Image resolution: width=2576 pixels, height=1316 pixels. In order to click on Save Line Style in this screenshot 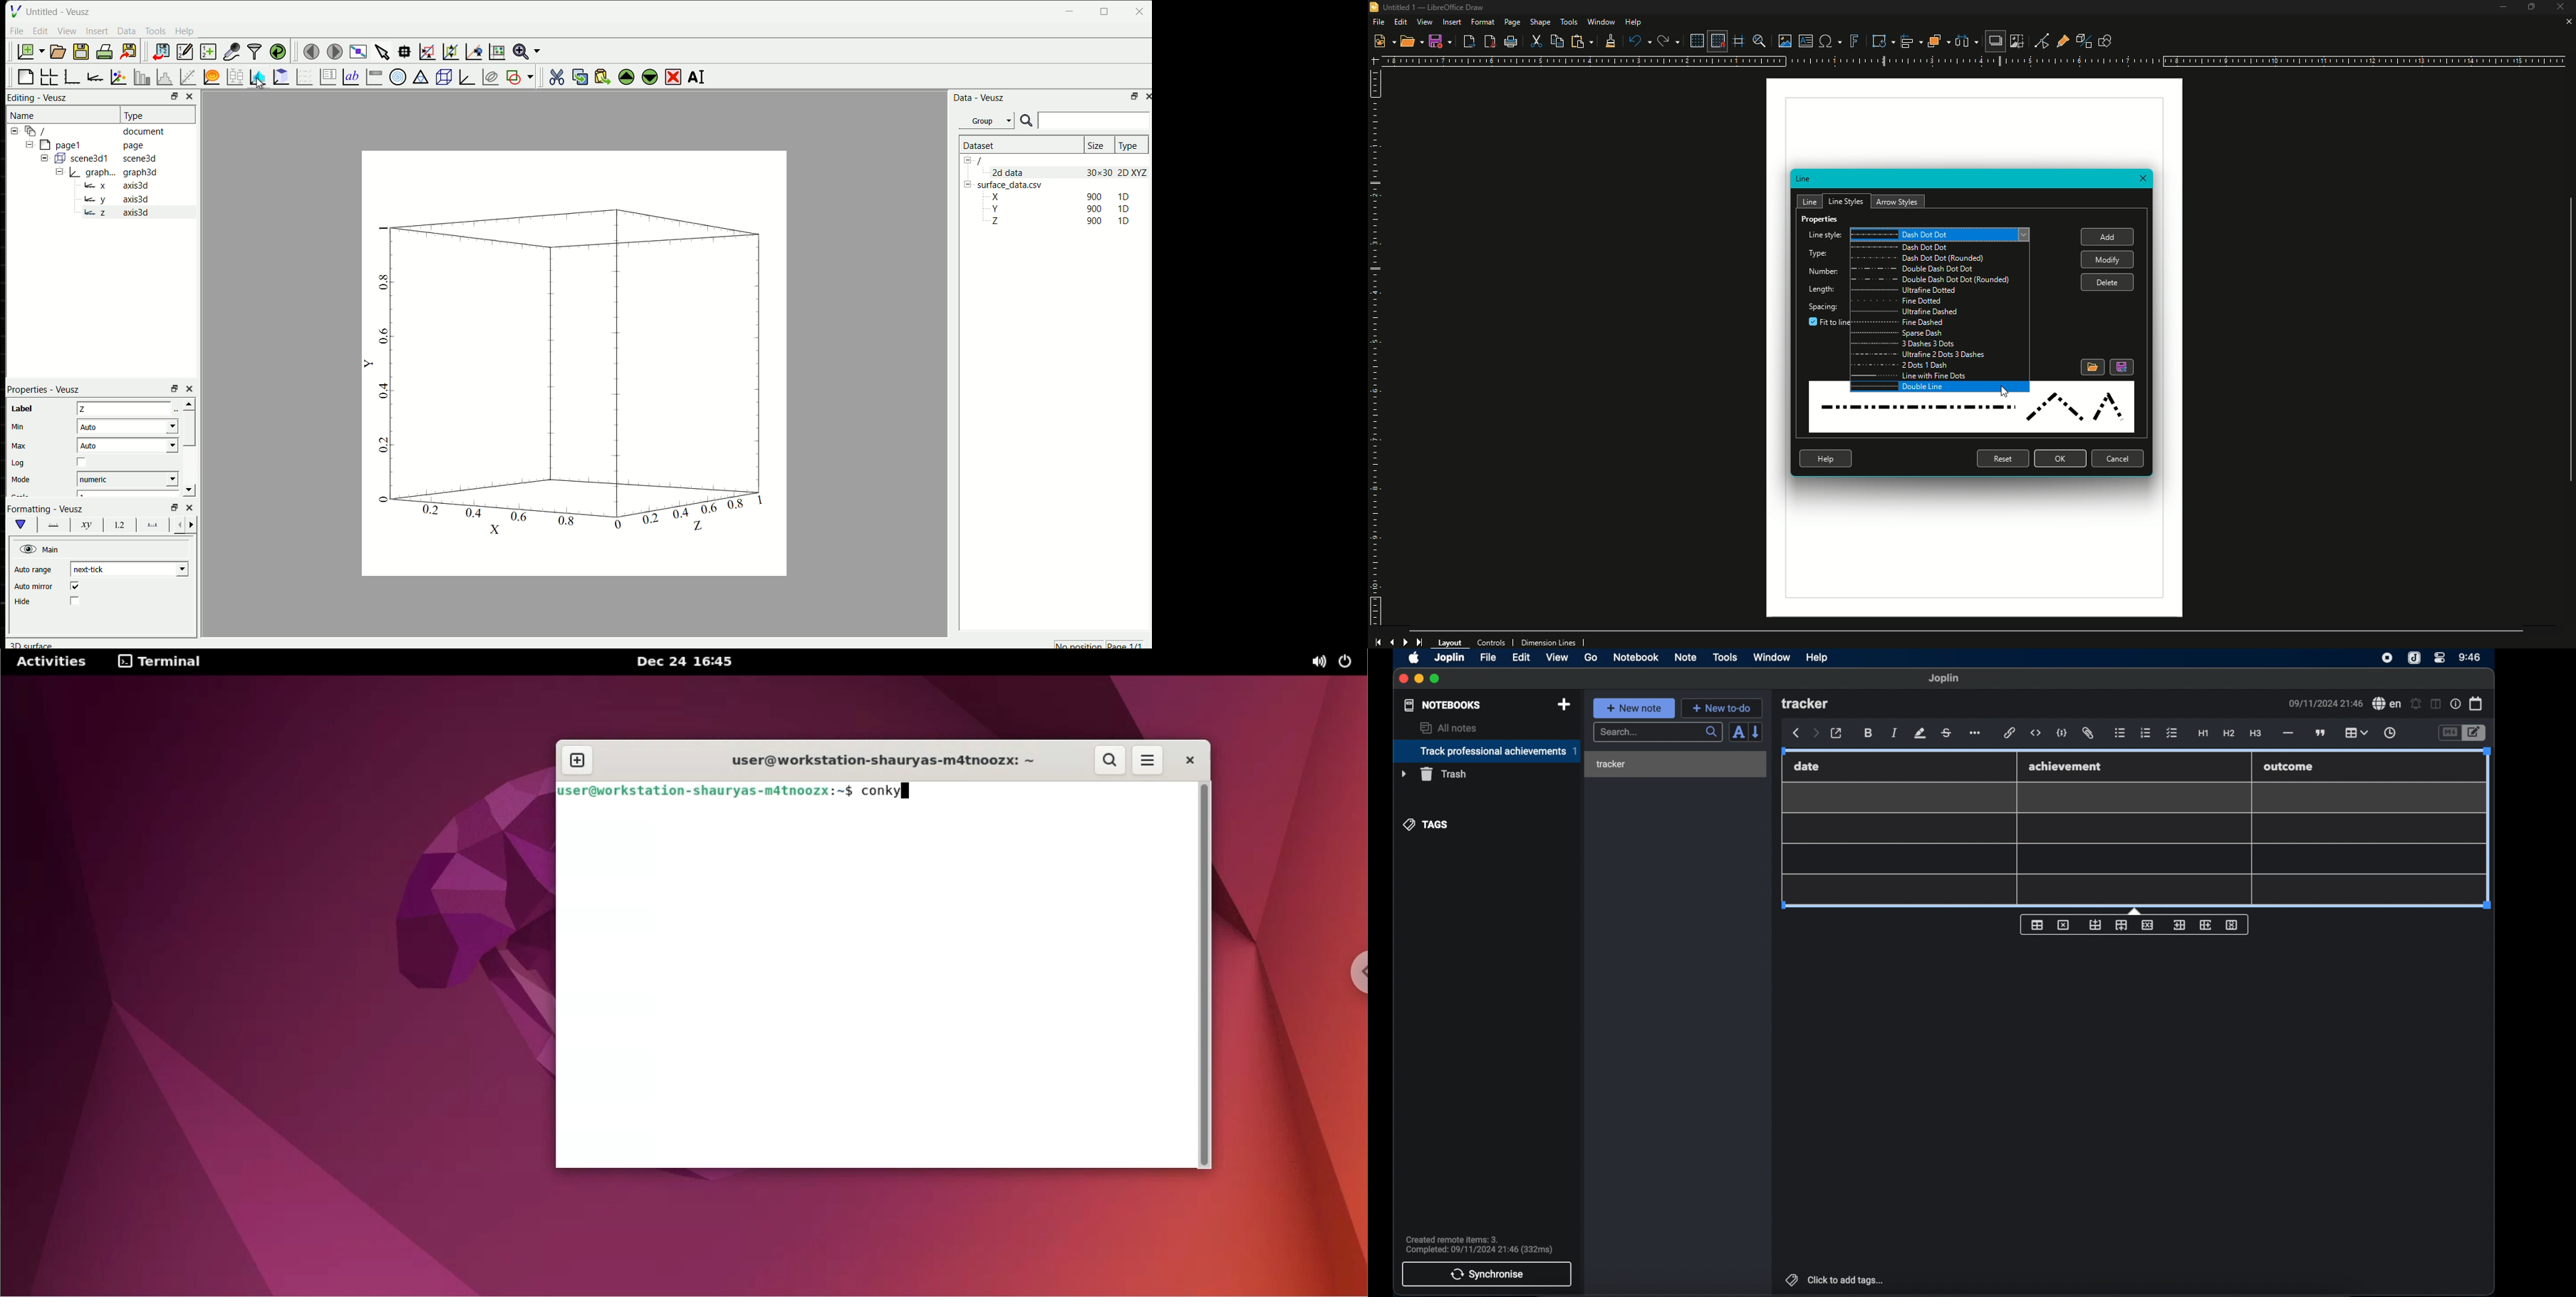, I will do `click(2122, 367)`.